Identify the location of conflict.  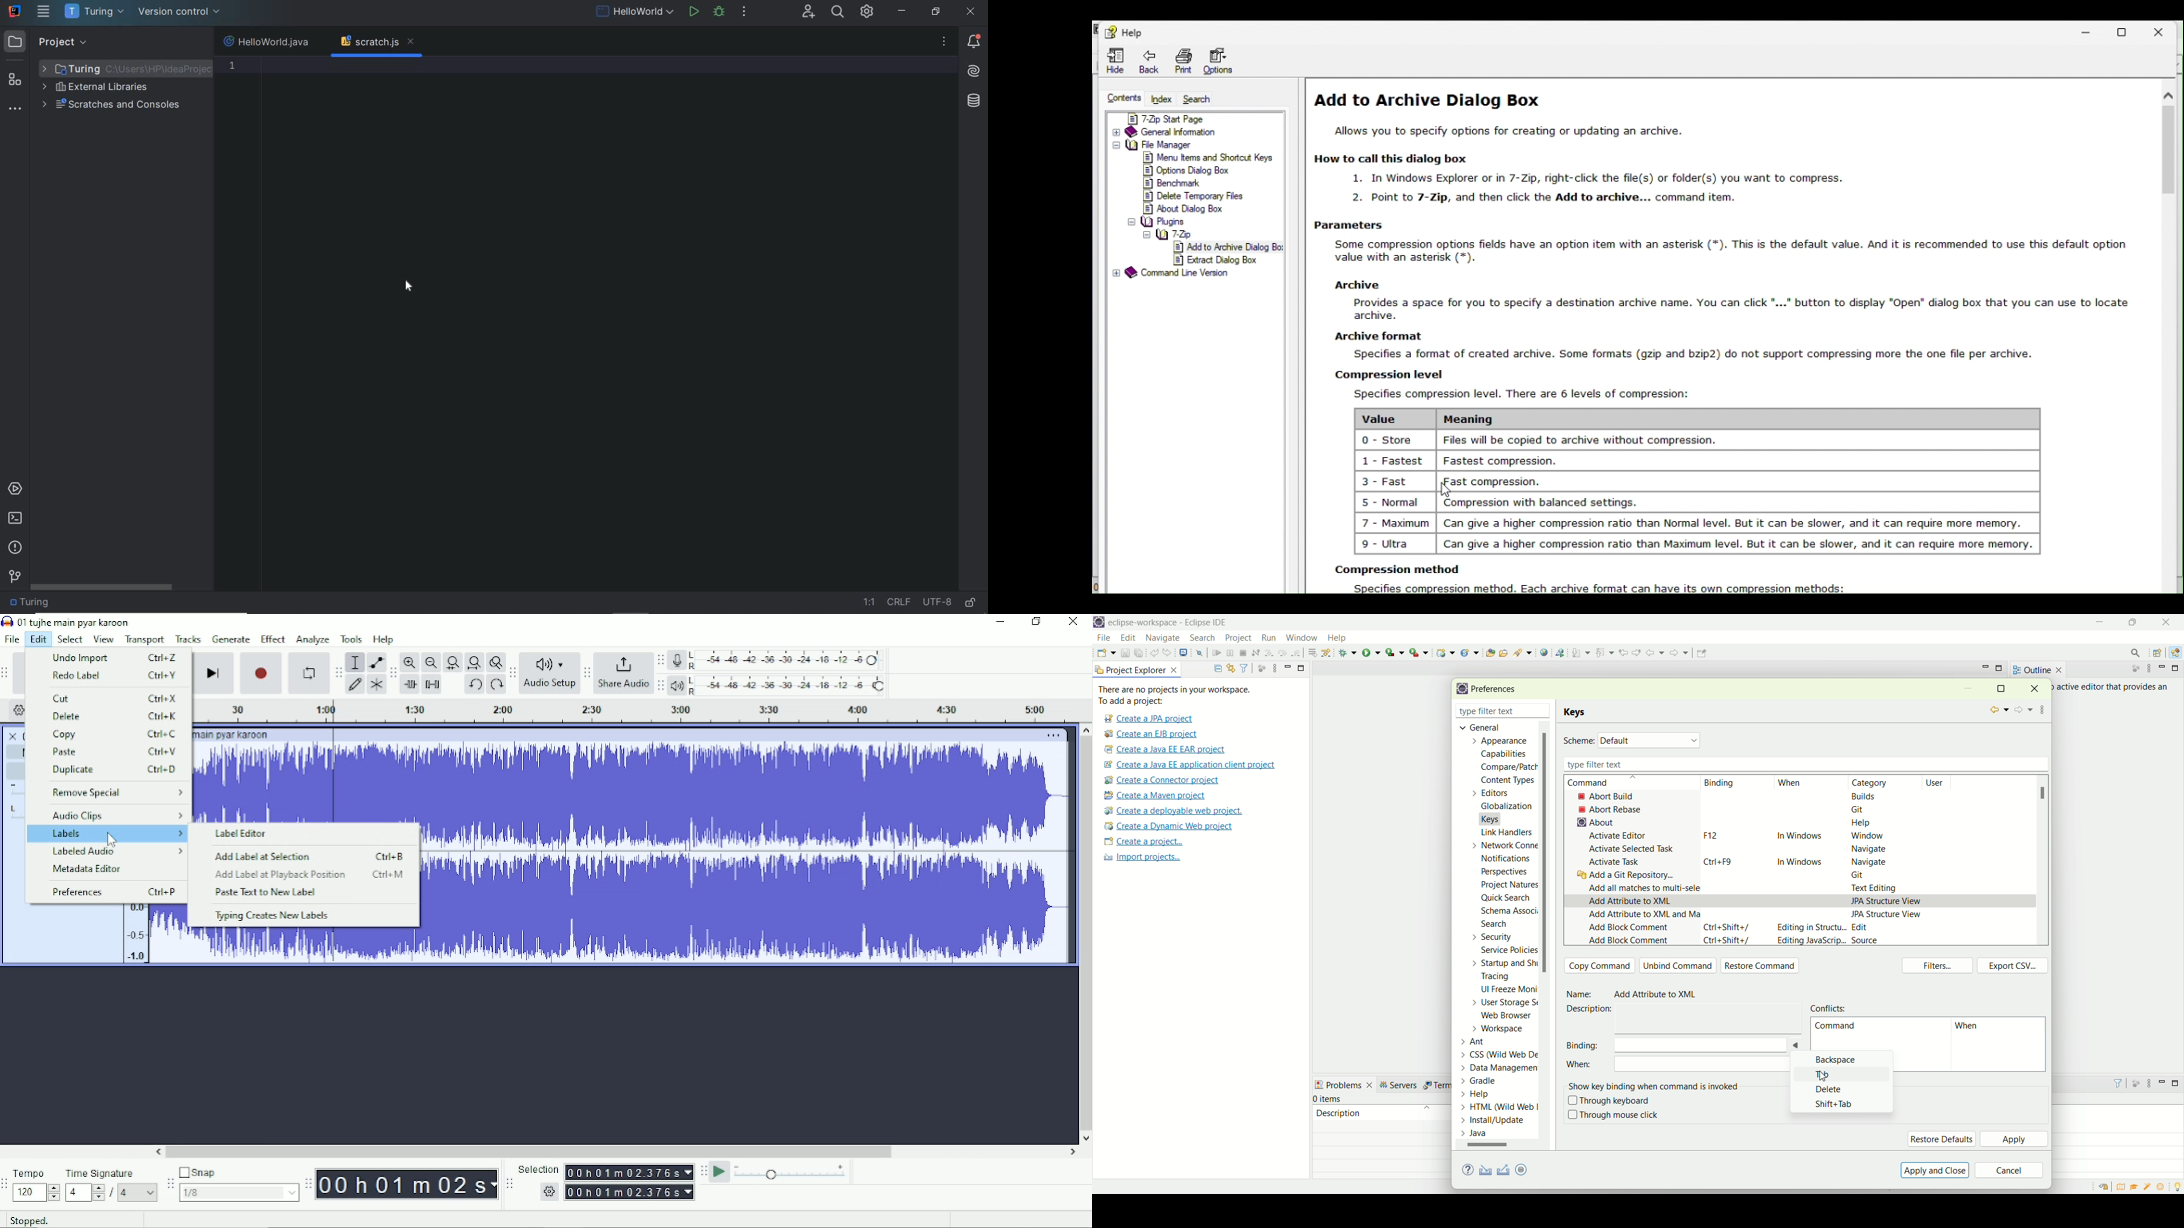
(1831, 1007).